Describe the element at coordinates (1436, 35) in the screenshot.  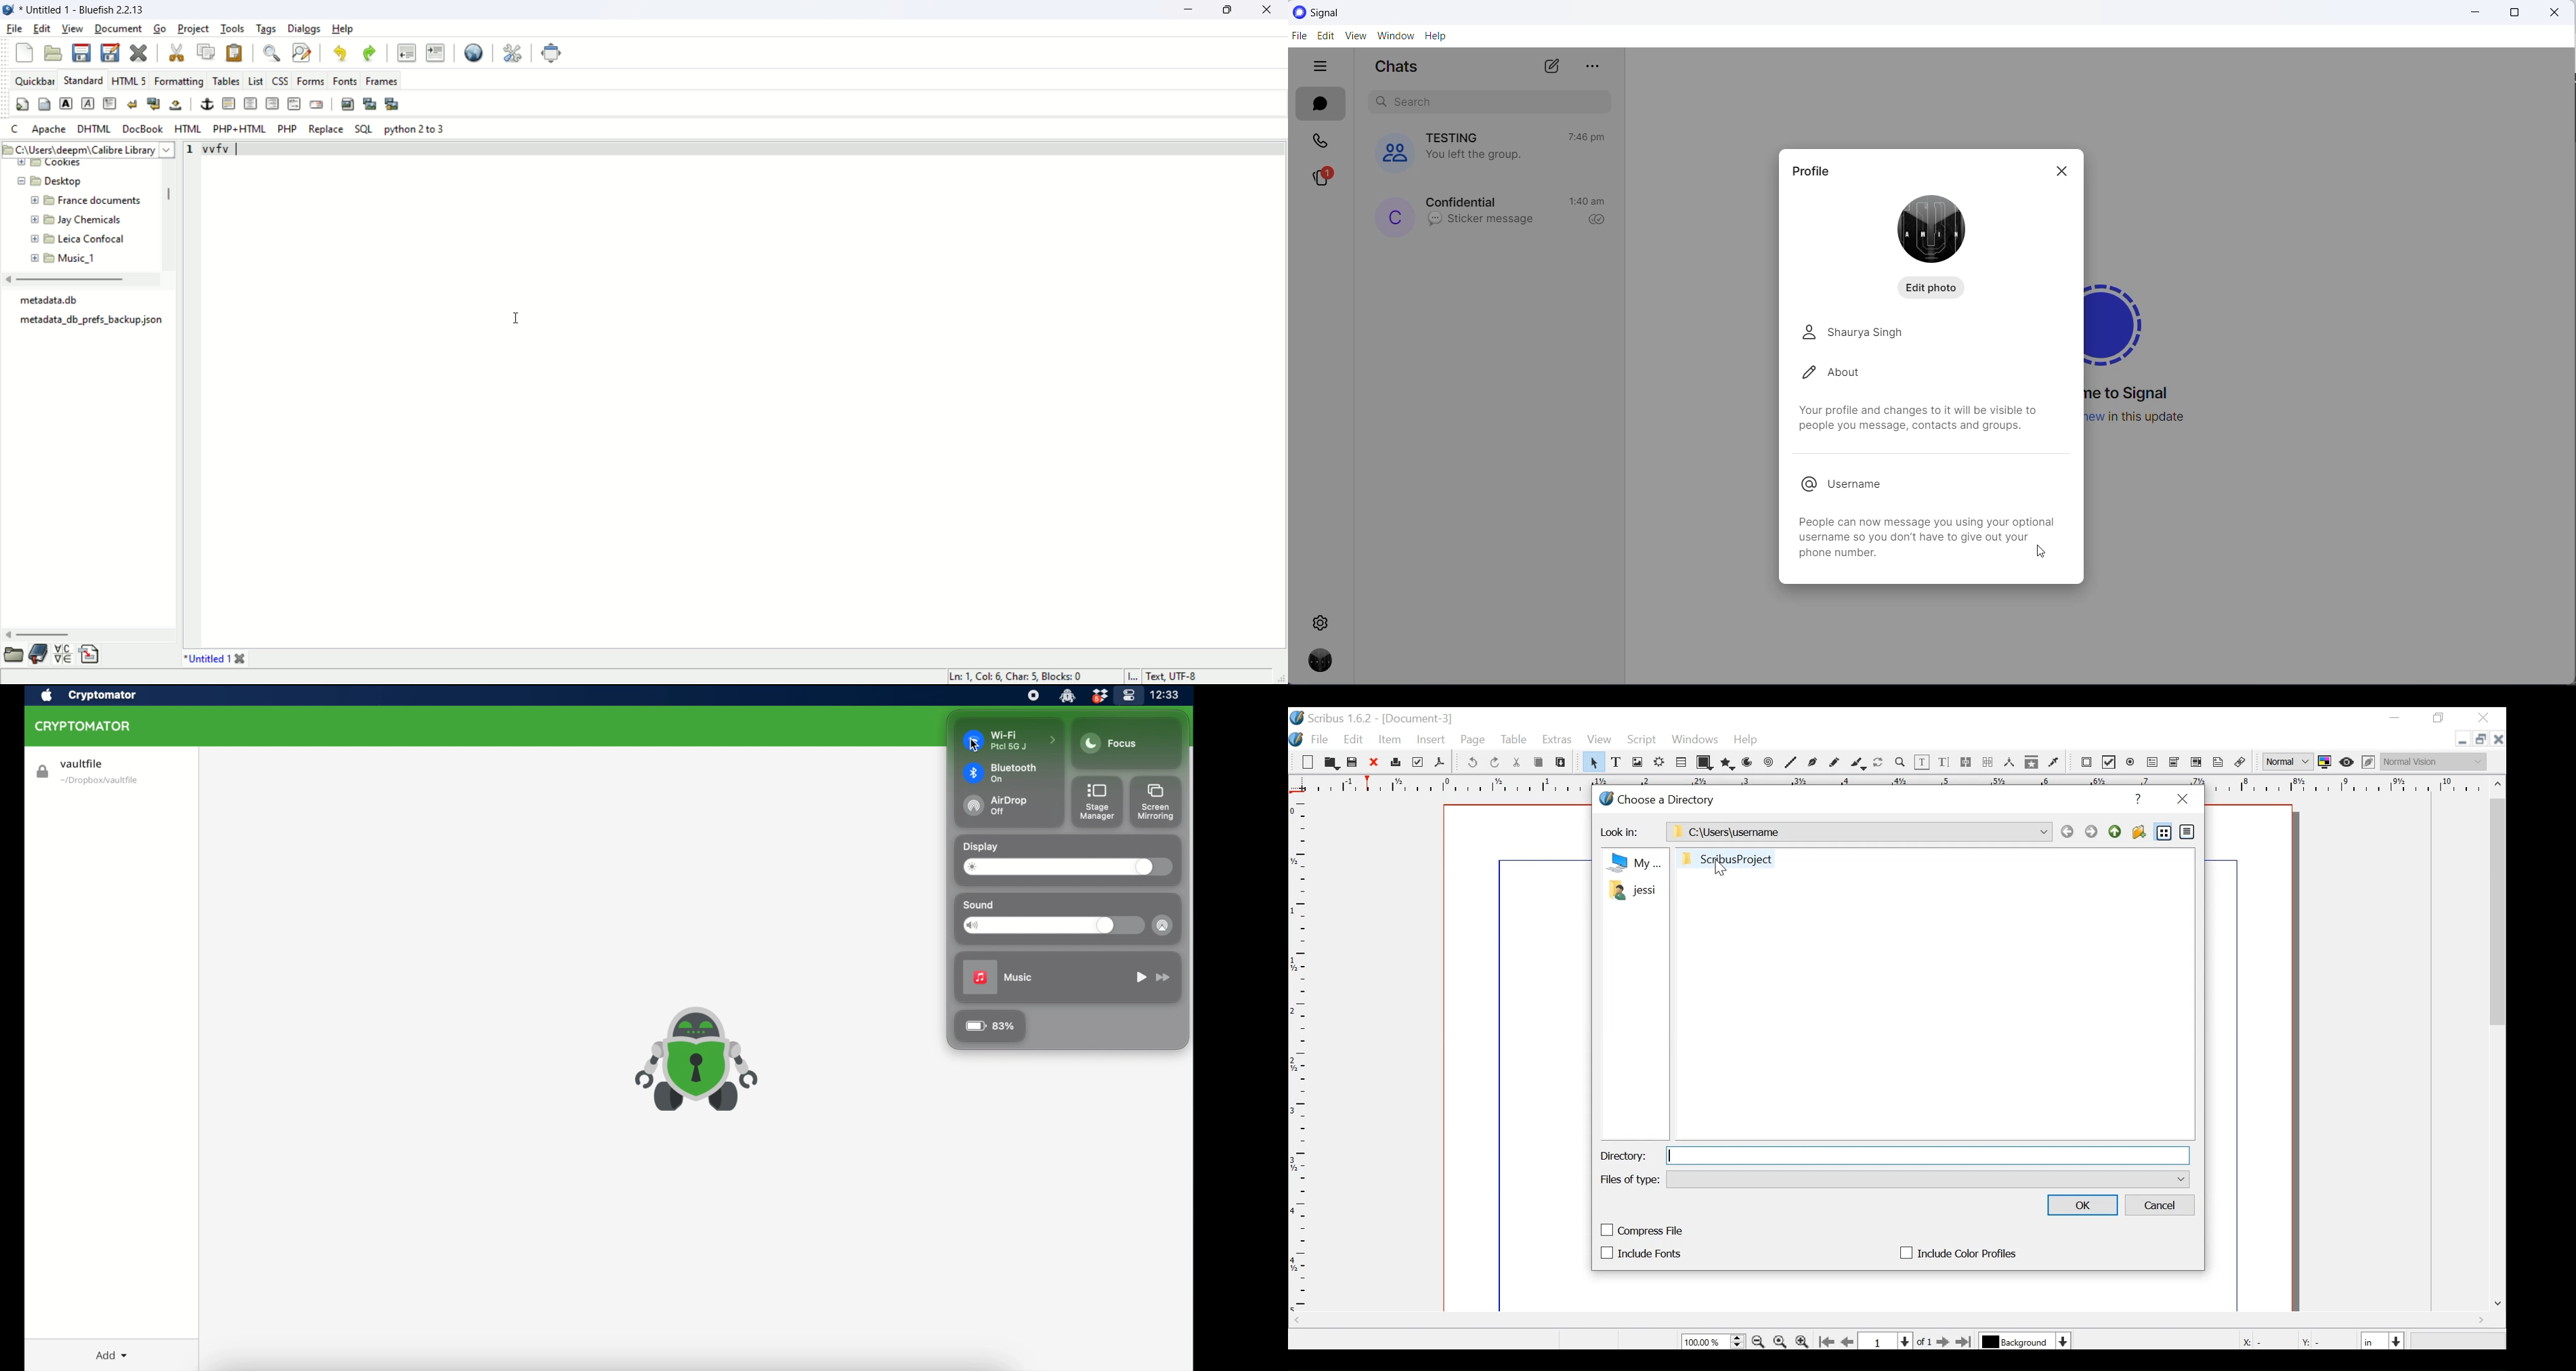
I see `HELP` at that location.